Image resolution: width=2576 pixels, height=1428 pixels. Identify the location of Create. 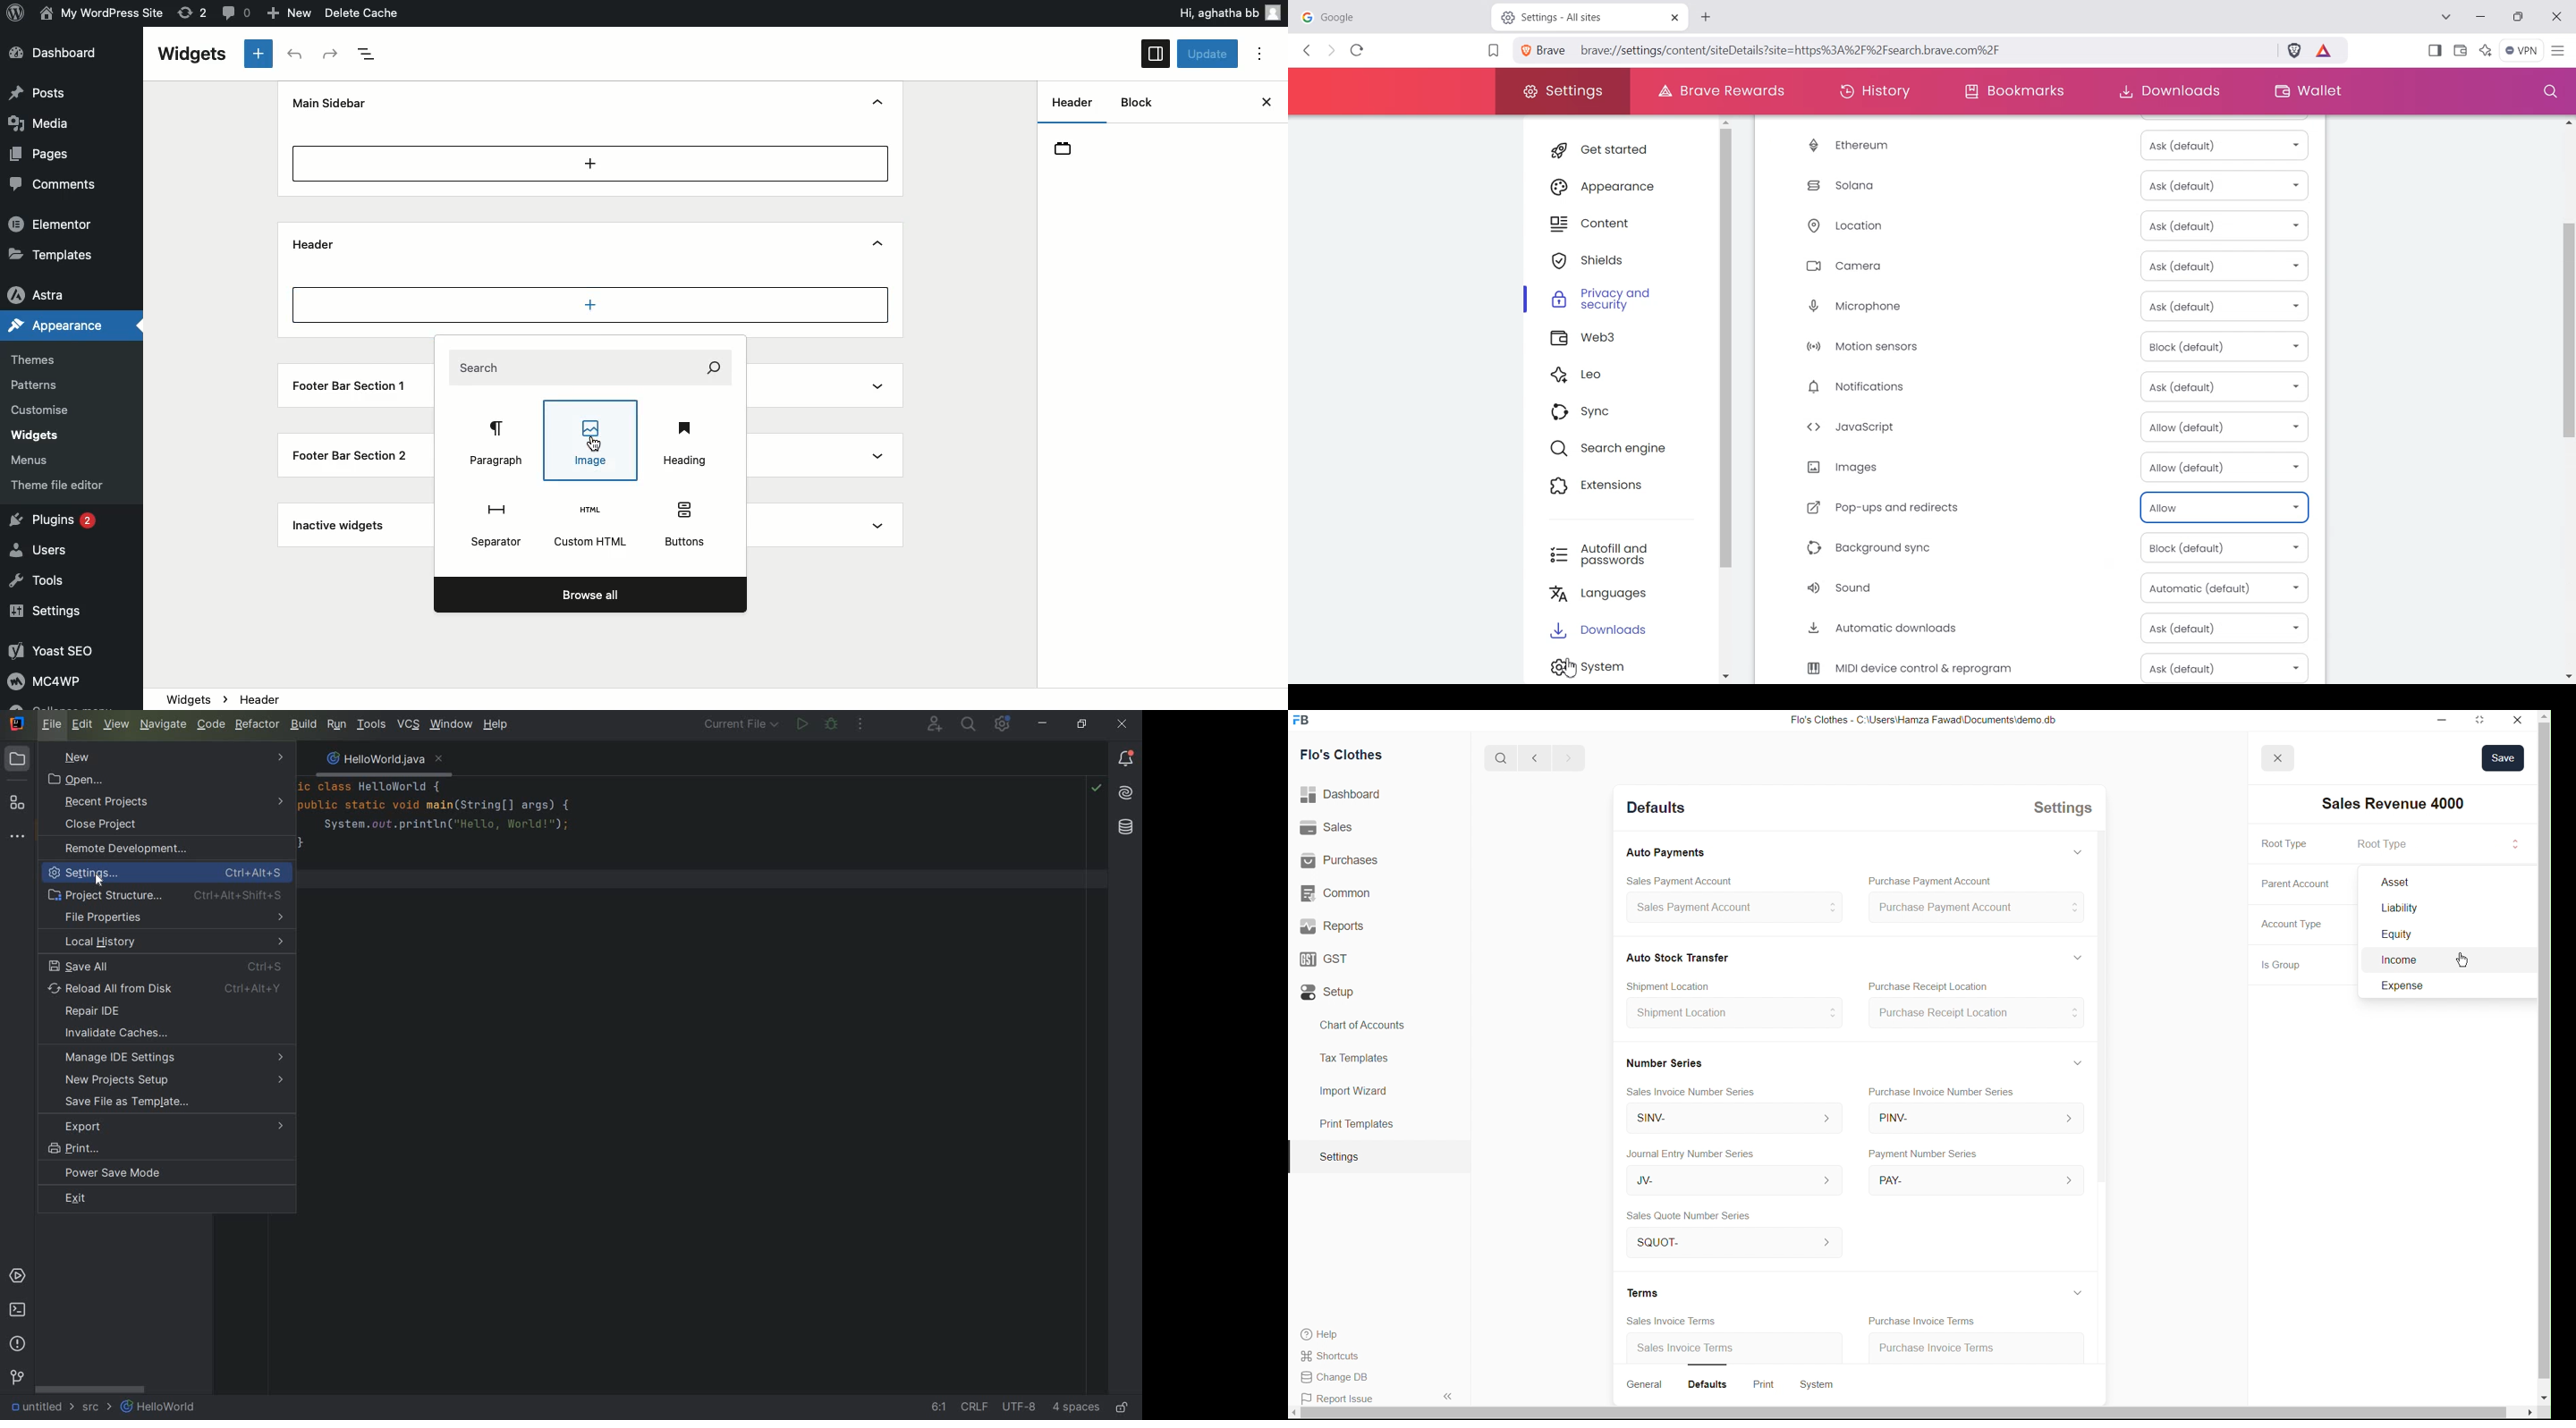
(1684, 983).